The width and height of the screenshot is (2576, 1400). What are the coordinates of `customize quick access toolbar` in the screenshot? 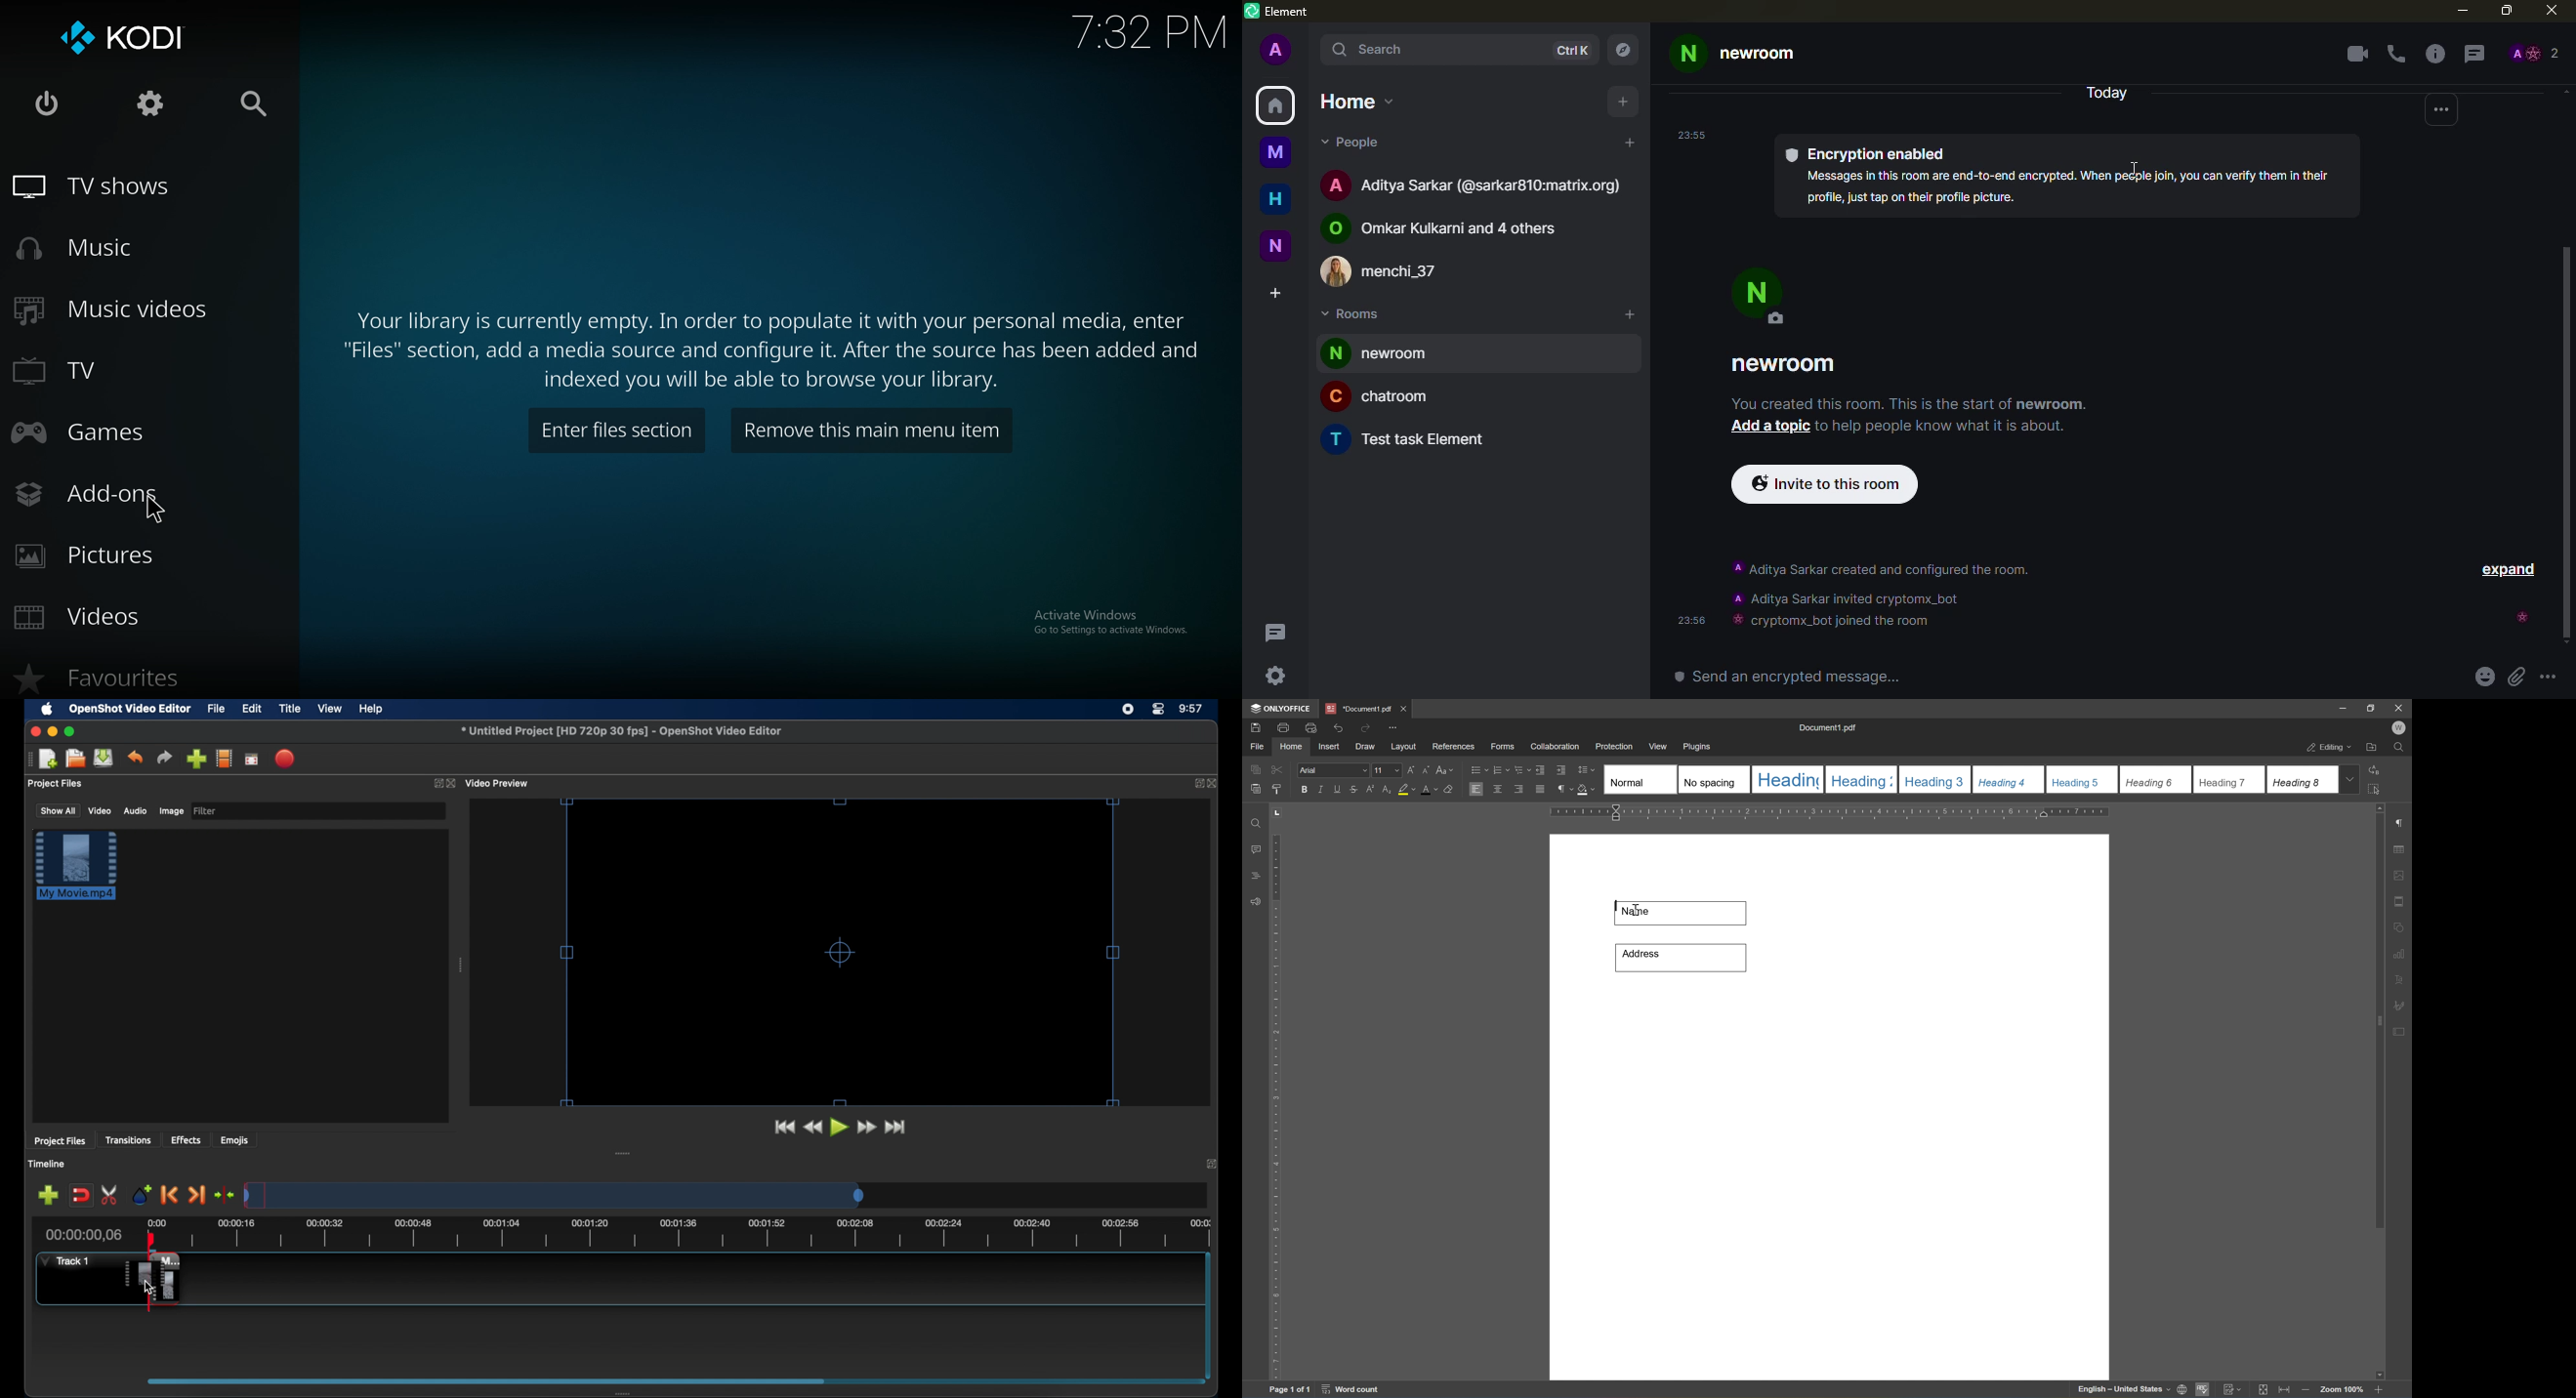 It's located at (1393, 727).